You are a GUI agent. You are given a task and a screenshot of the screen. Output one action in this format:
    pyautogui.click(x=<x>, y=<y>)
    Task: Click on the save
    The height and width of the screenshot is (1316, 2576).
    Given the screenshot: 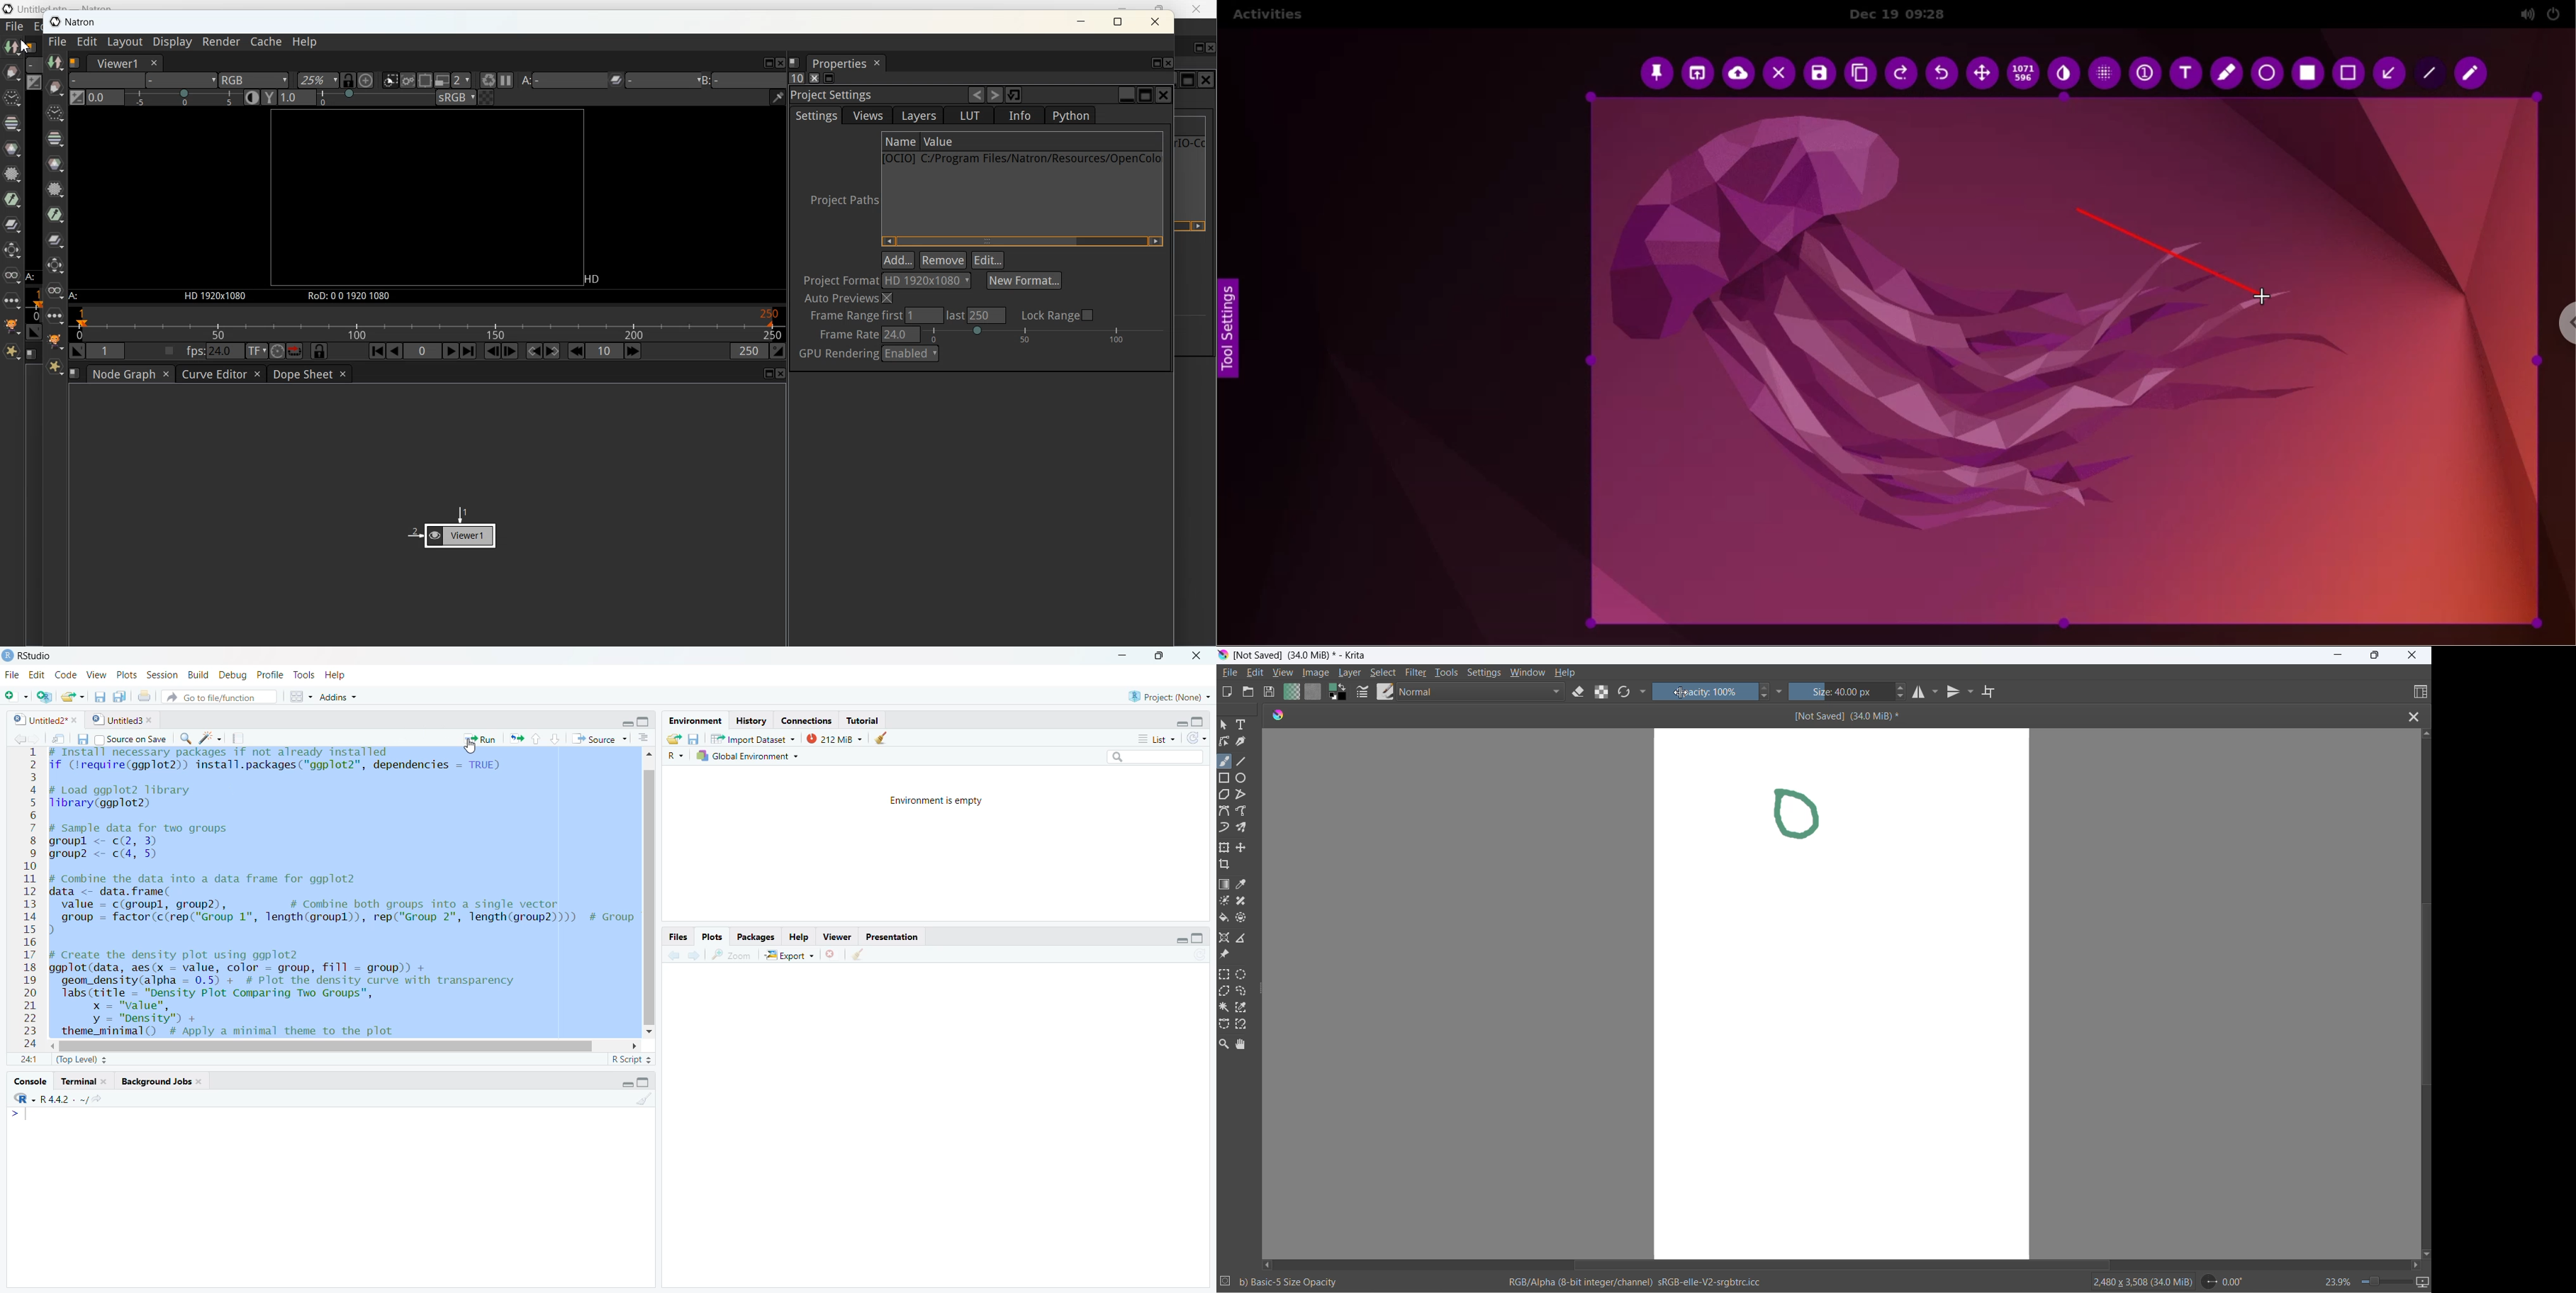 What is the action you would take?
    pyautogui.click(x=80, y=738)
    